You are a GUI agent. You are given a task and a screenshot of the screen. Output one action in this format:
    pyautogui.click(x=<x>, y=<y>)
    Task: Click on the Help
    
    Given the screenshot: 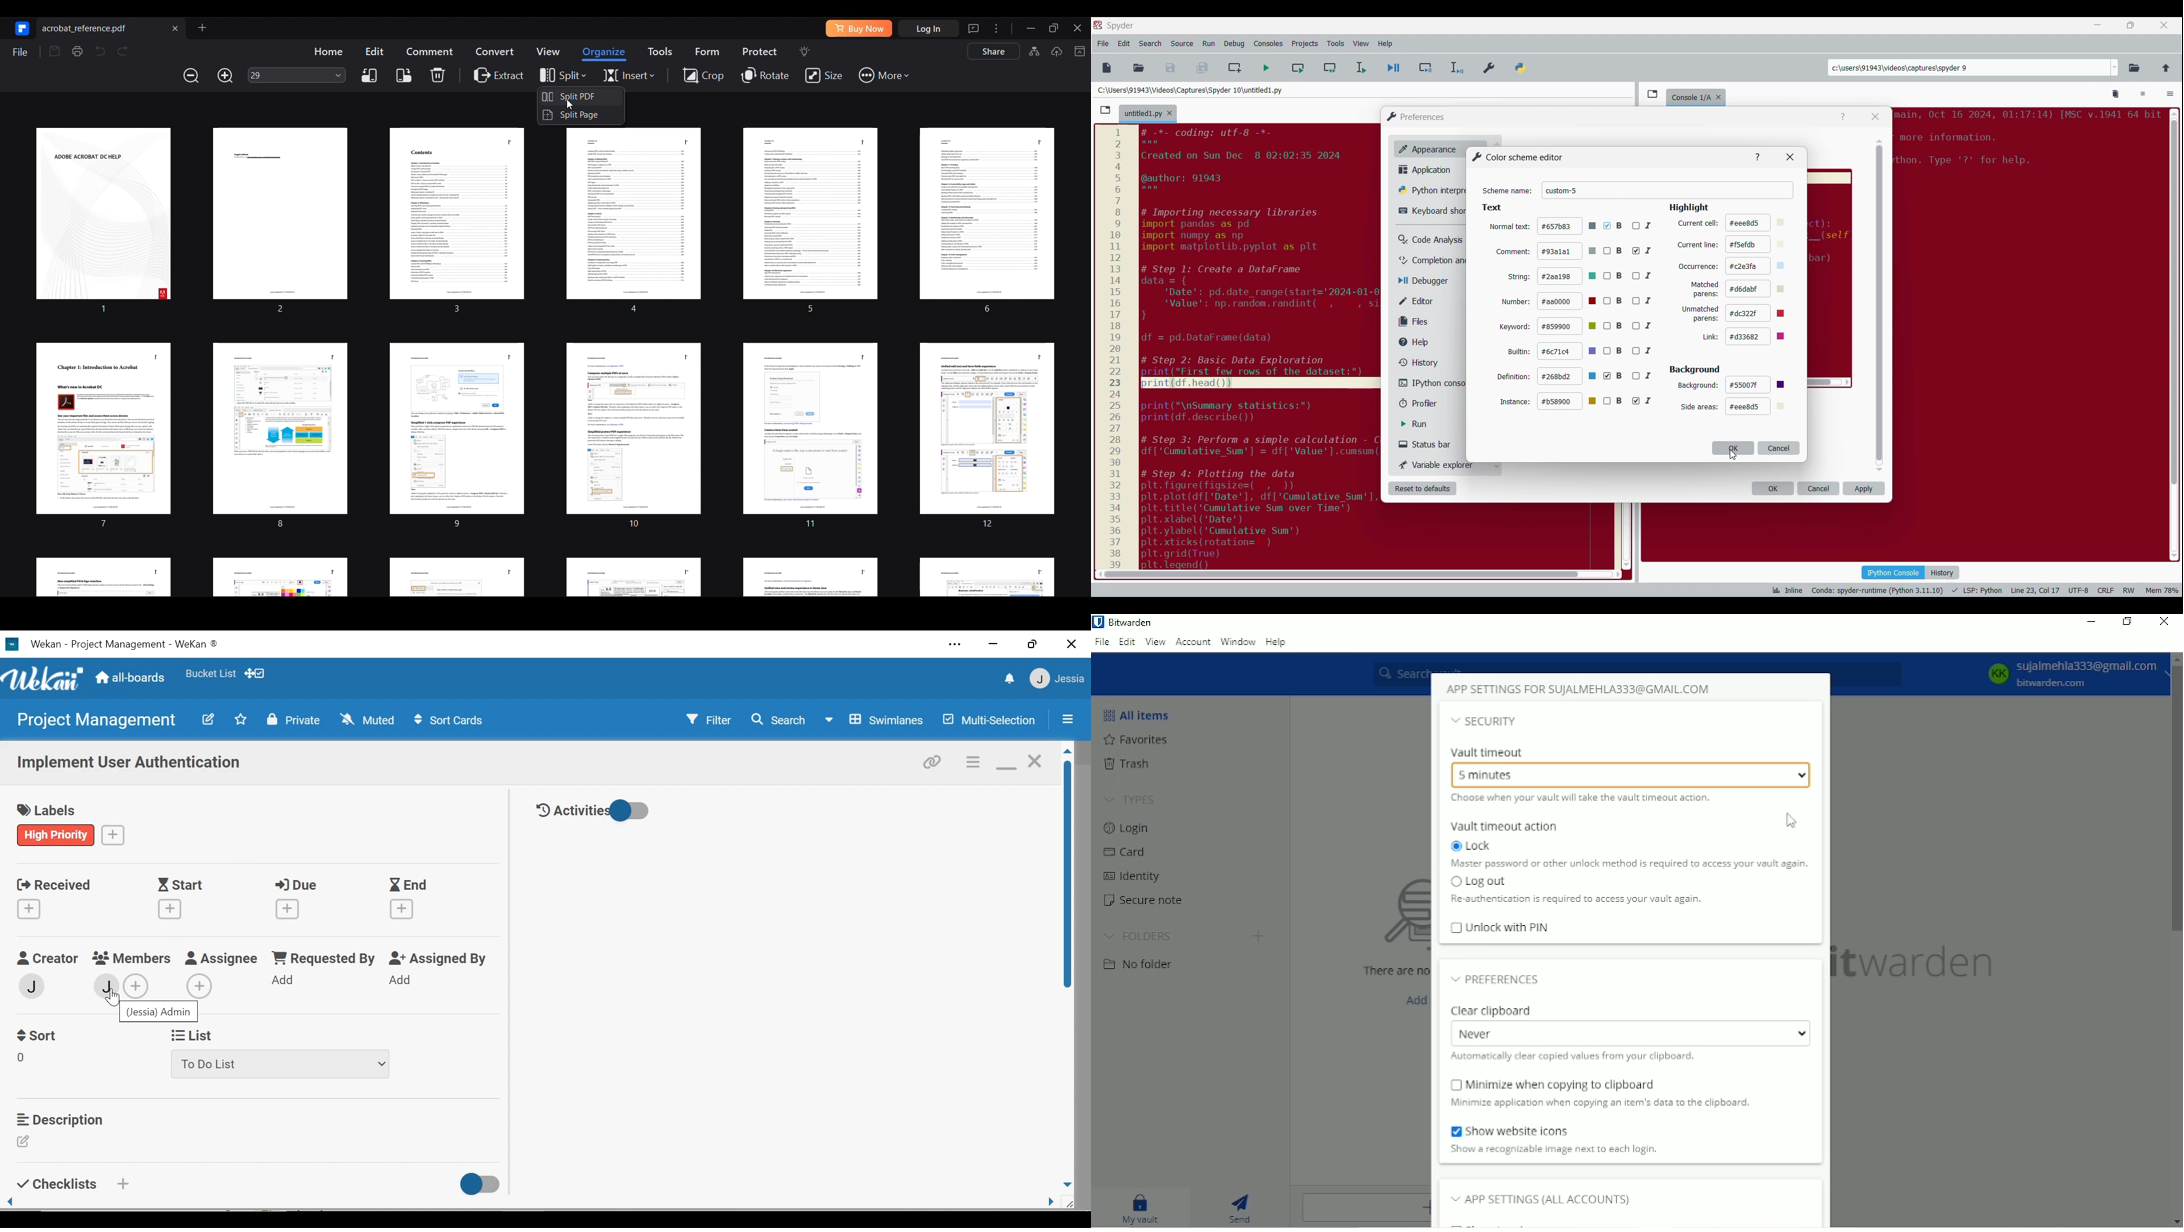 What is the action you would take?
    pyautogui.click(x=1277, y=641)
    